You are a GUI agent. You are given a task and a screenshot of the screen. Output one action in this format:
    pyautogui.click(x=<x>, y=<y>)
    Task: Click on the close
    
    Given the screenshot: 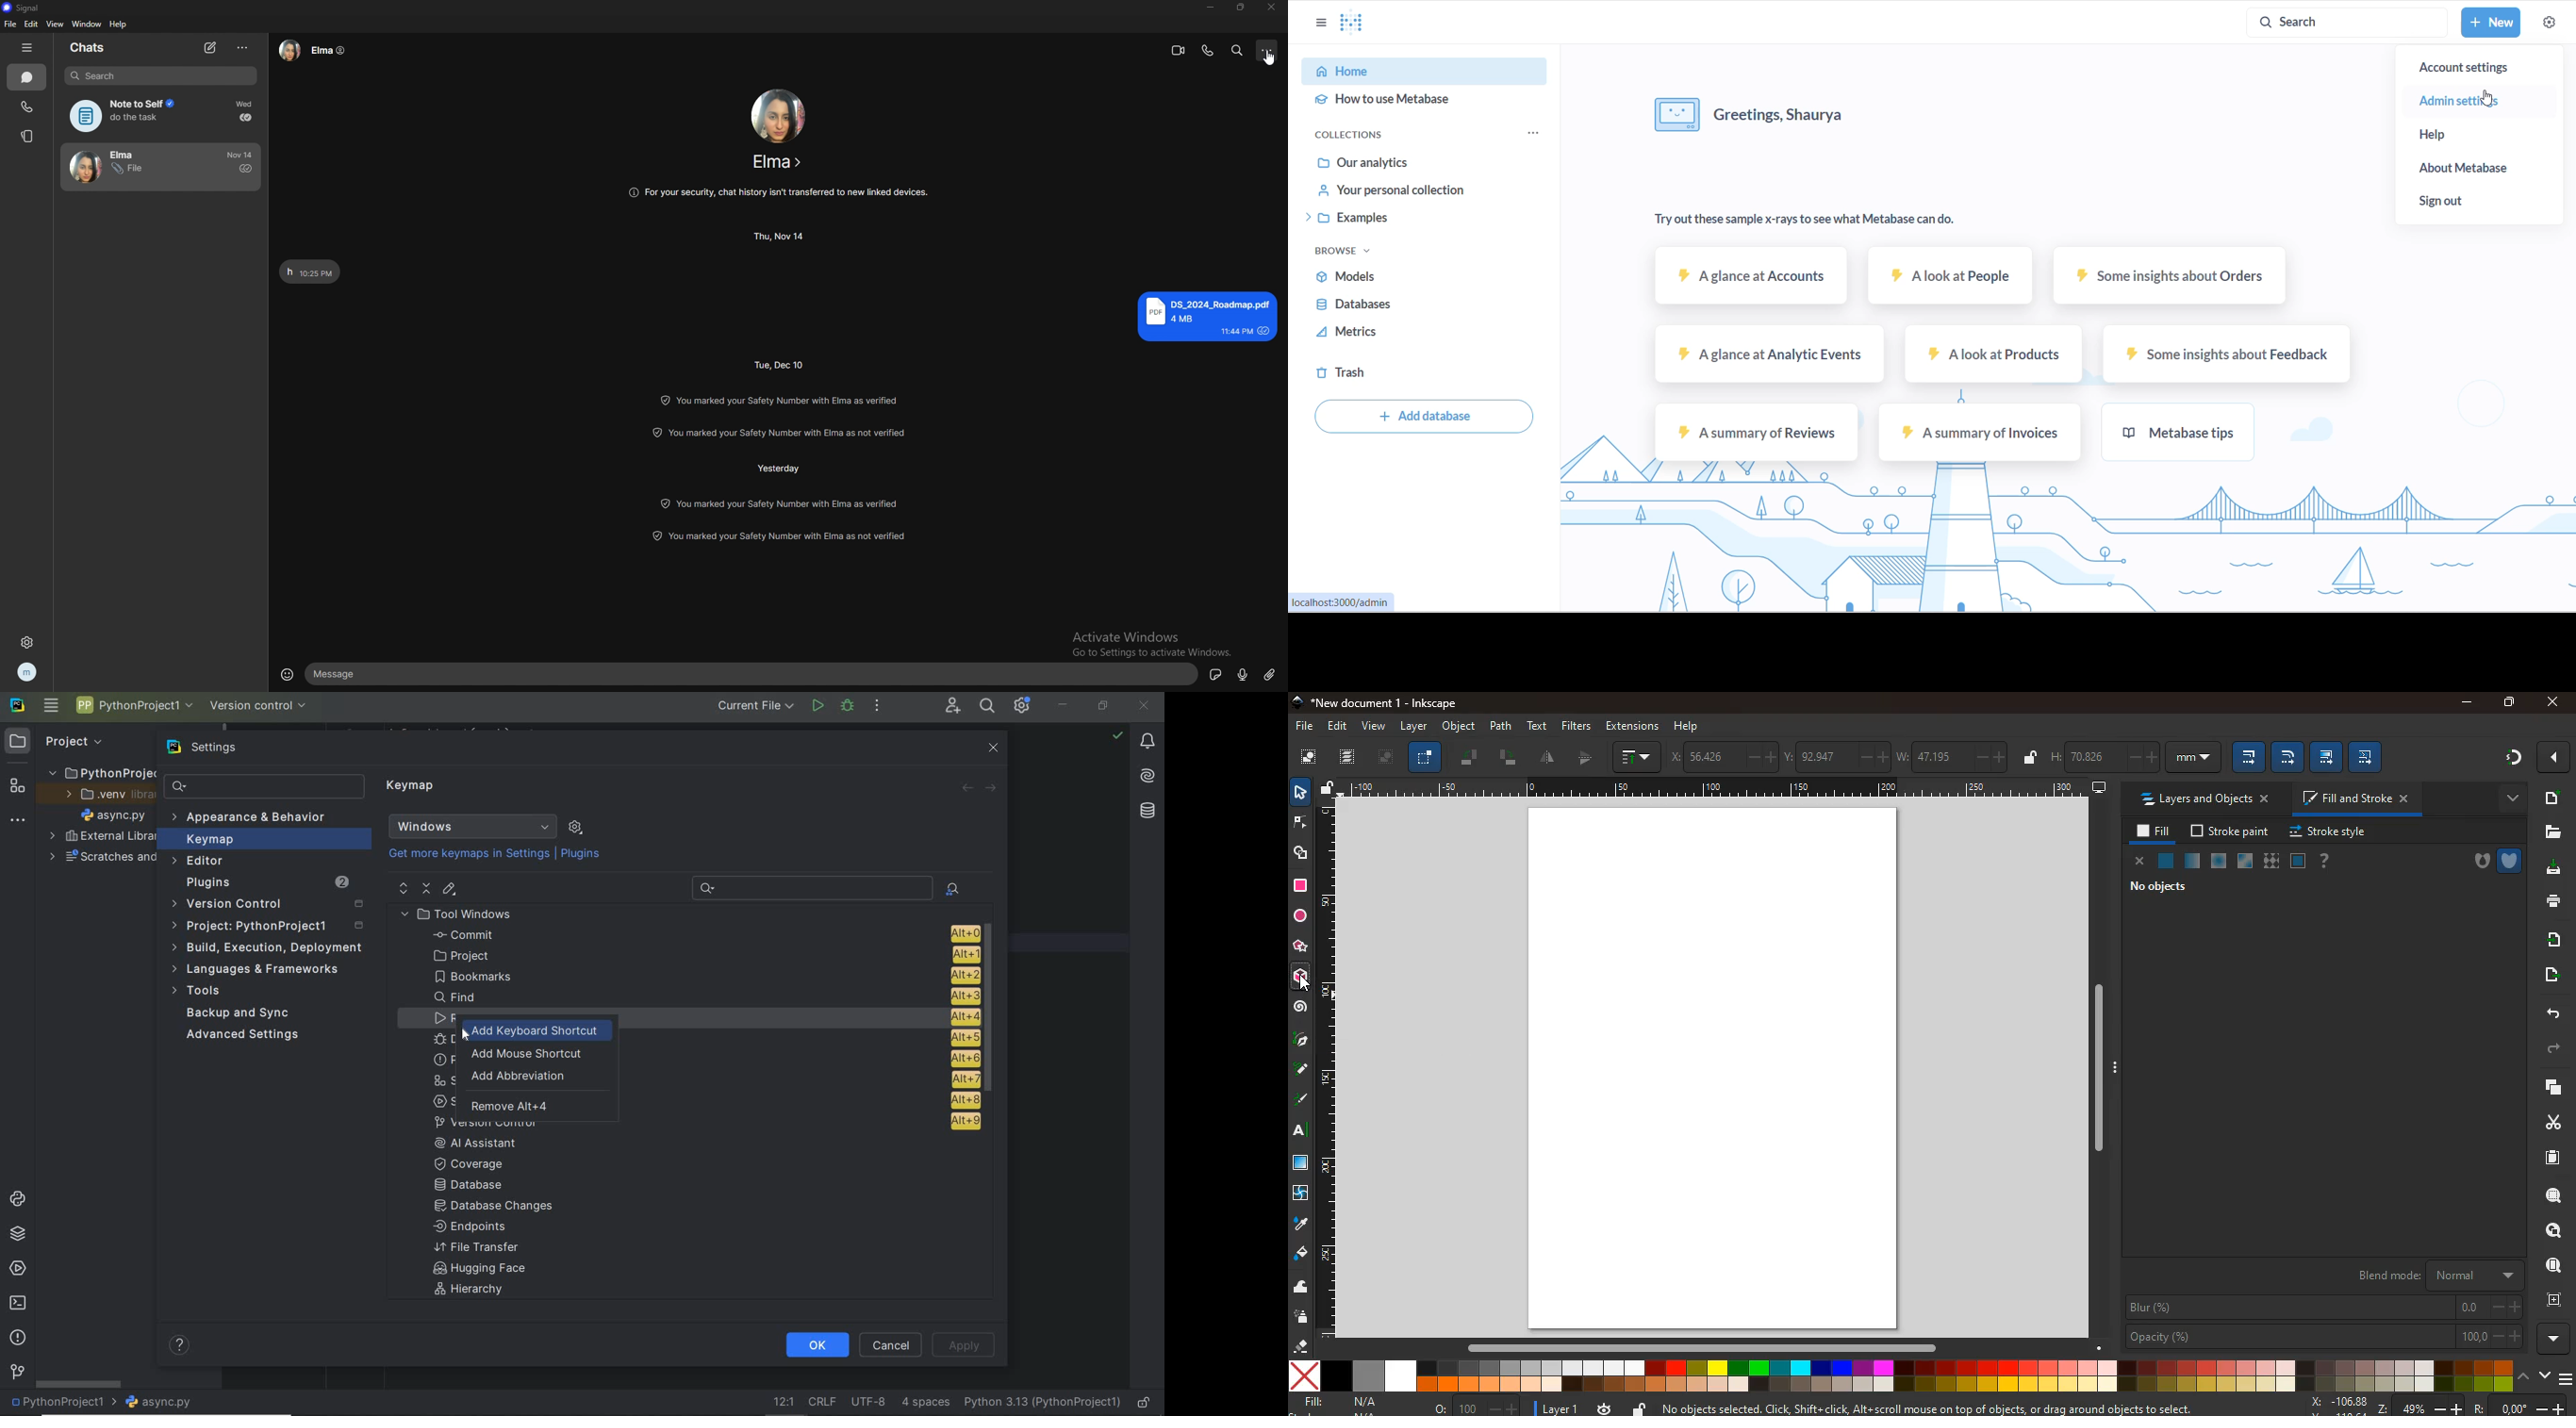 What is the action you would take?
    pyautogui.click(x=2139, y=862)
    